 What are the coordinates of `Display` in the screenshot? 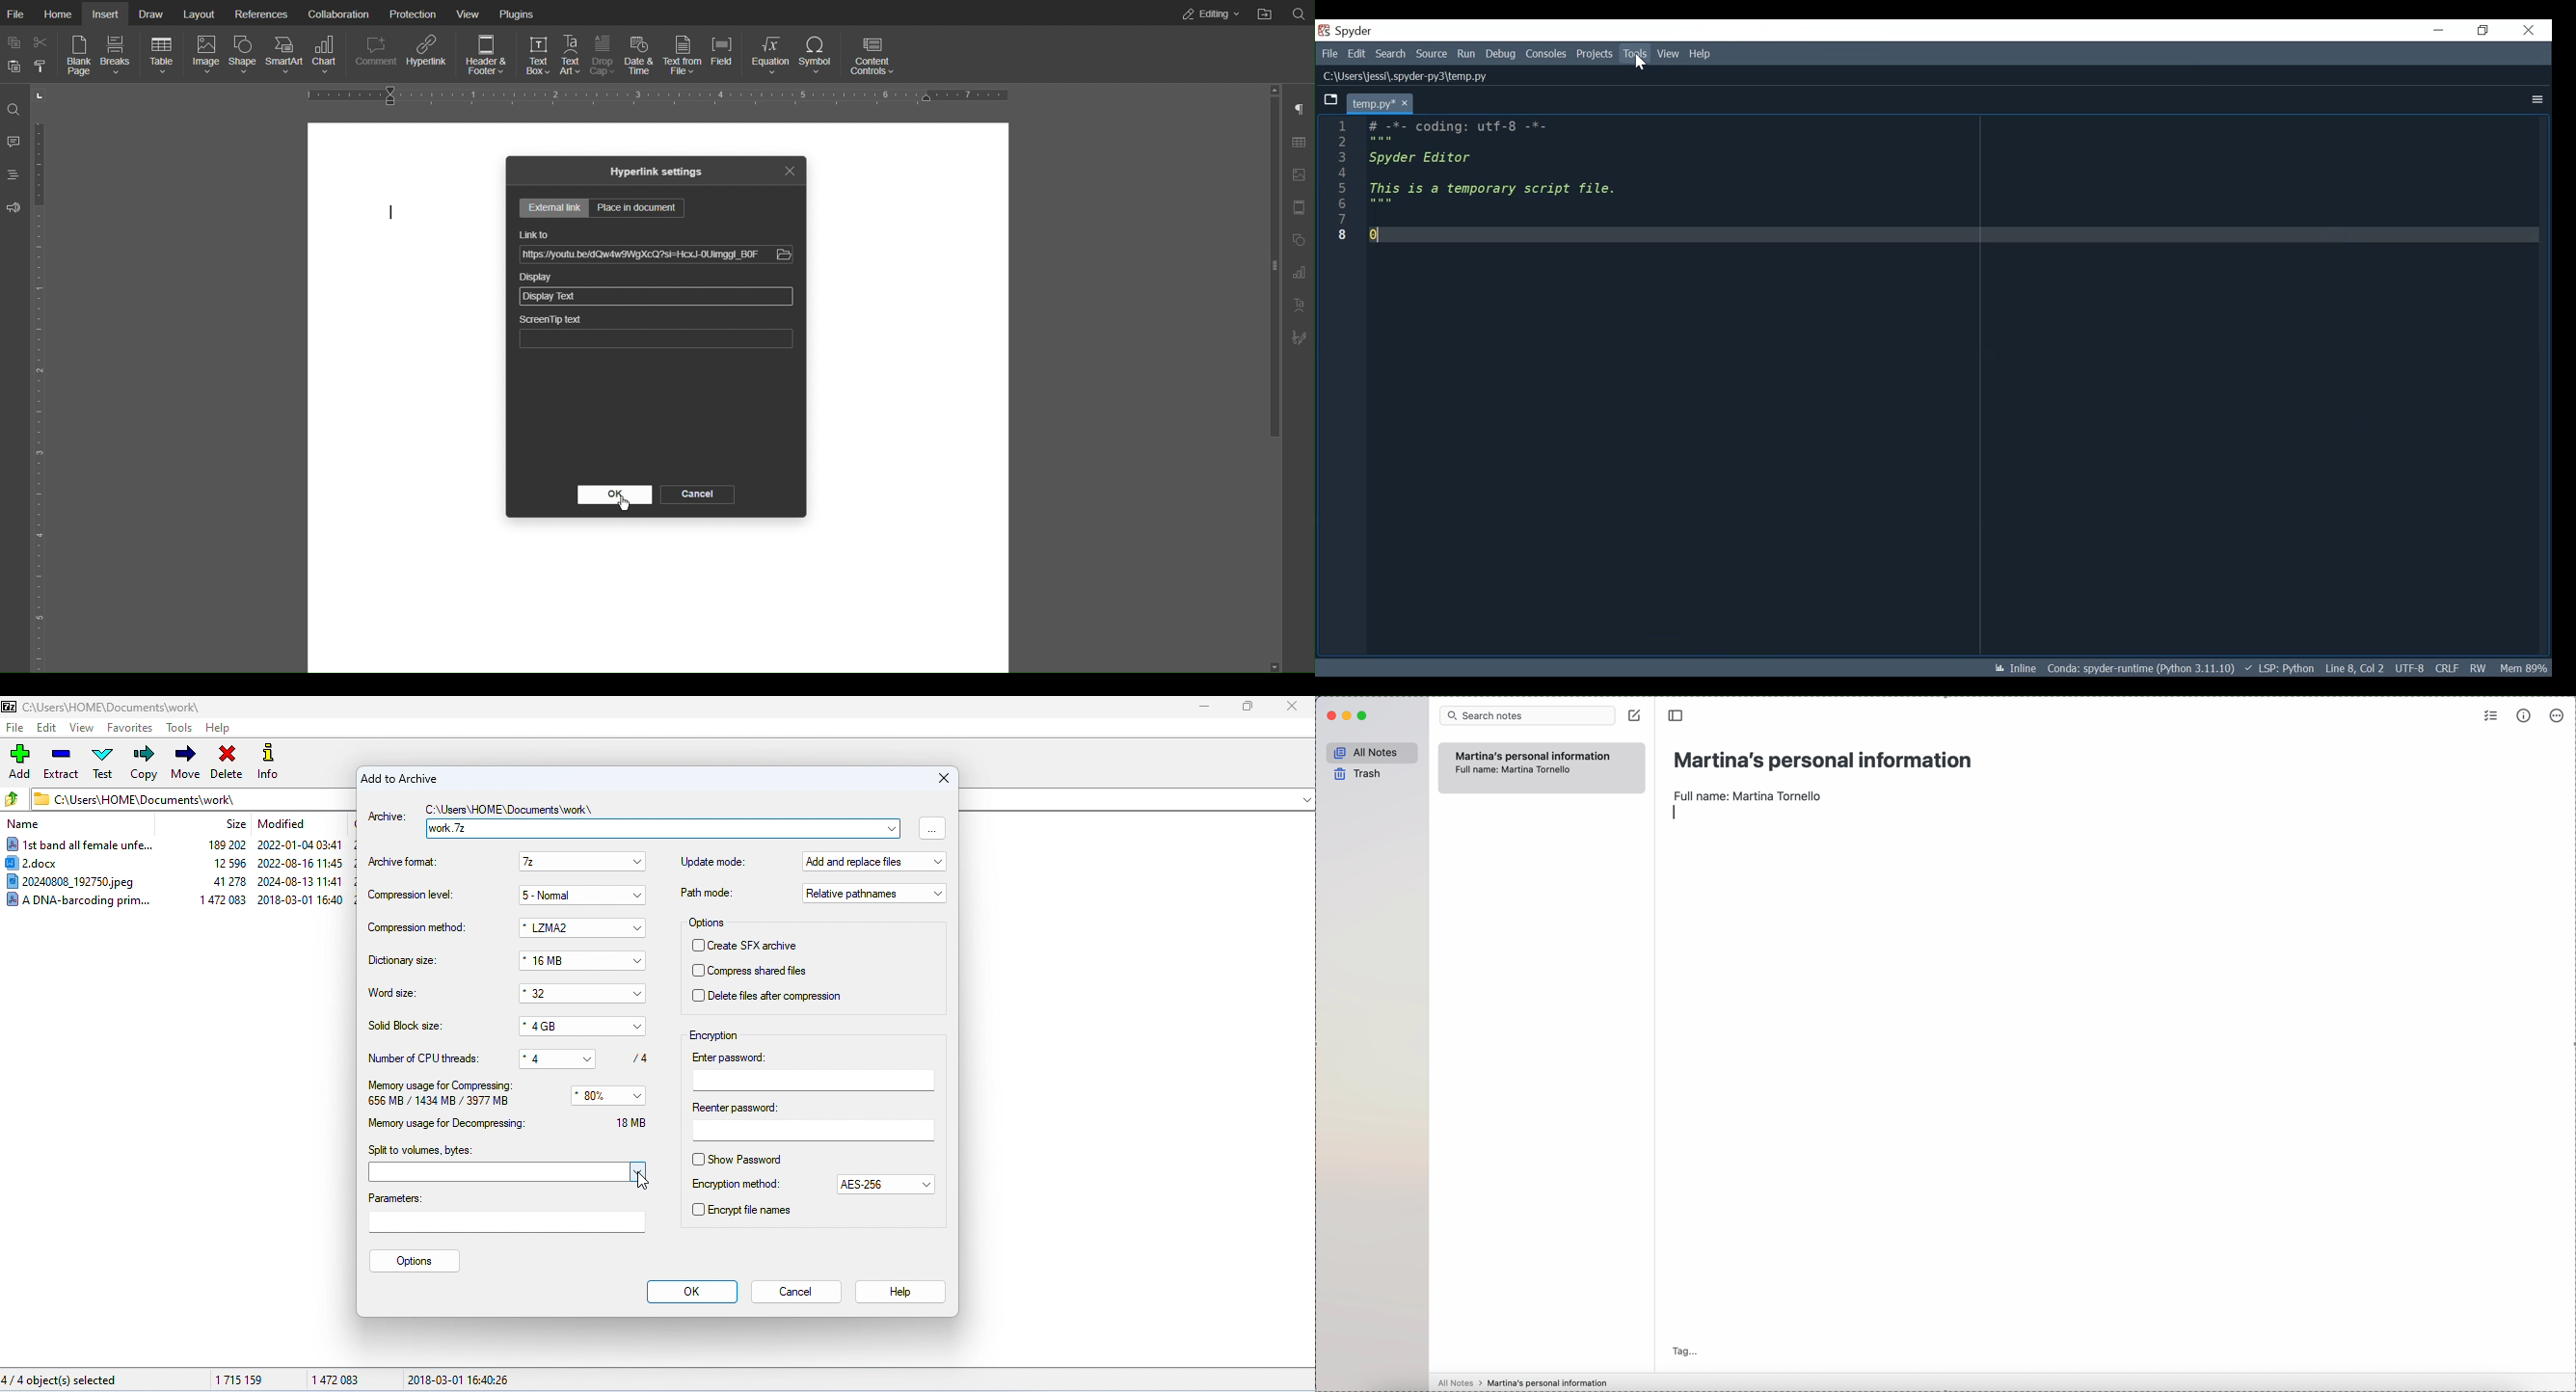 It's located at (537, 278).